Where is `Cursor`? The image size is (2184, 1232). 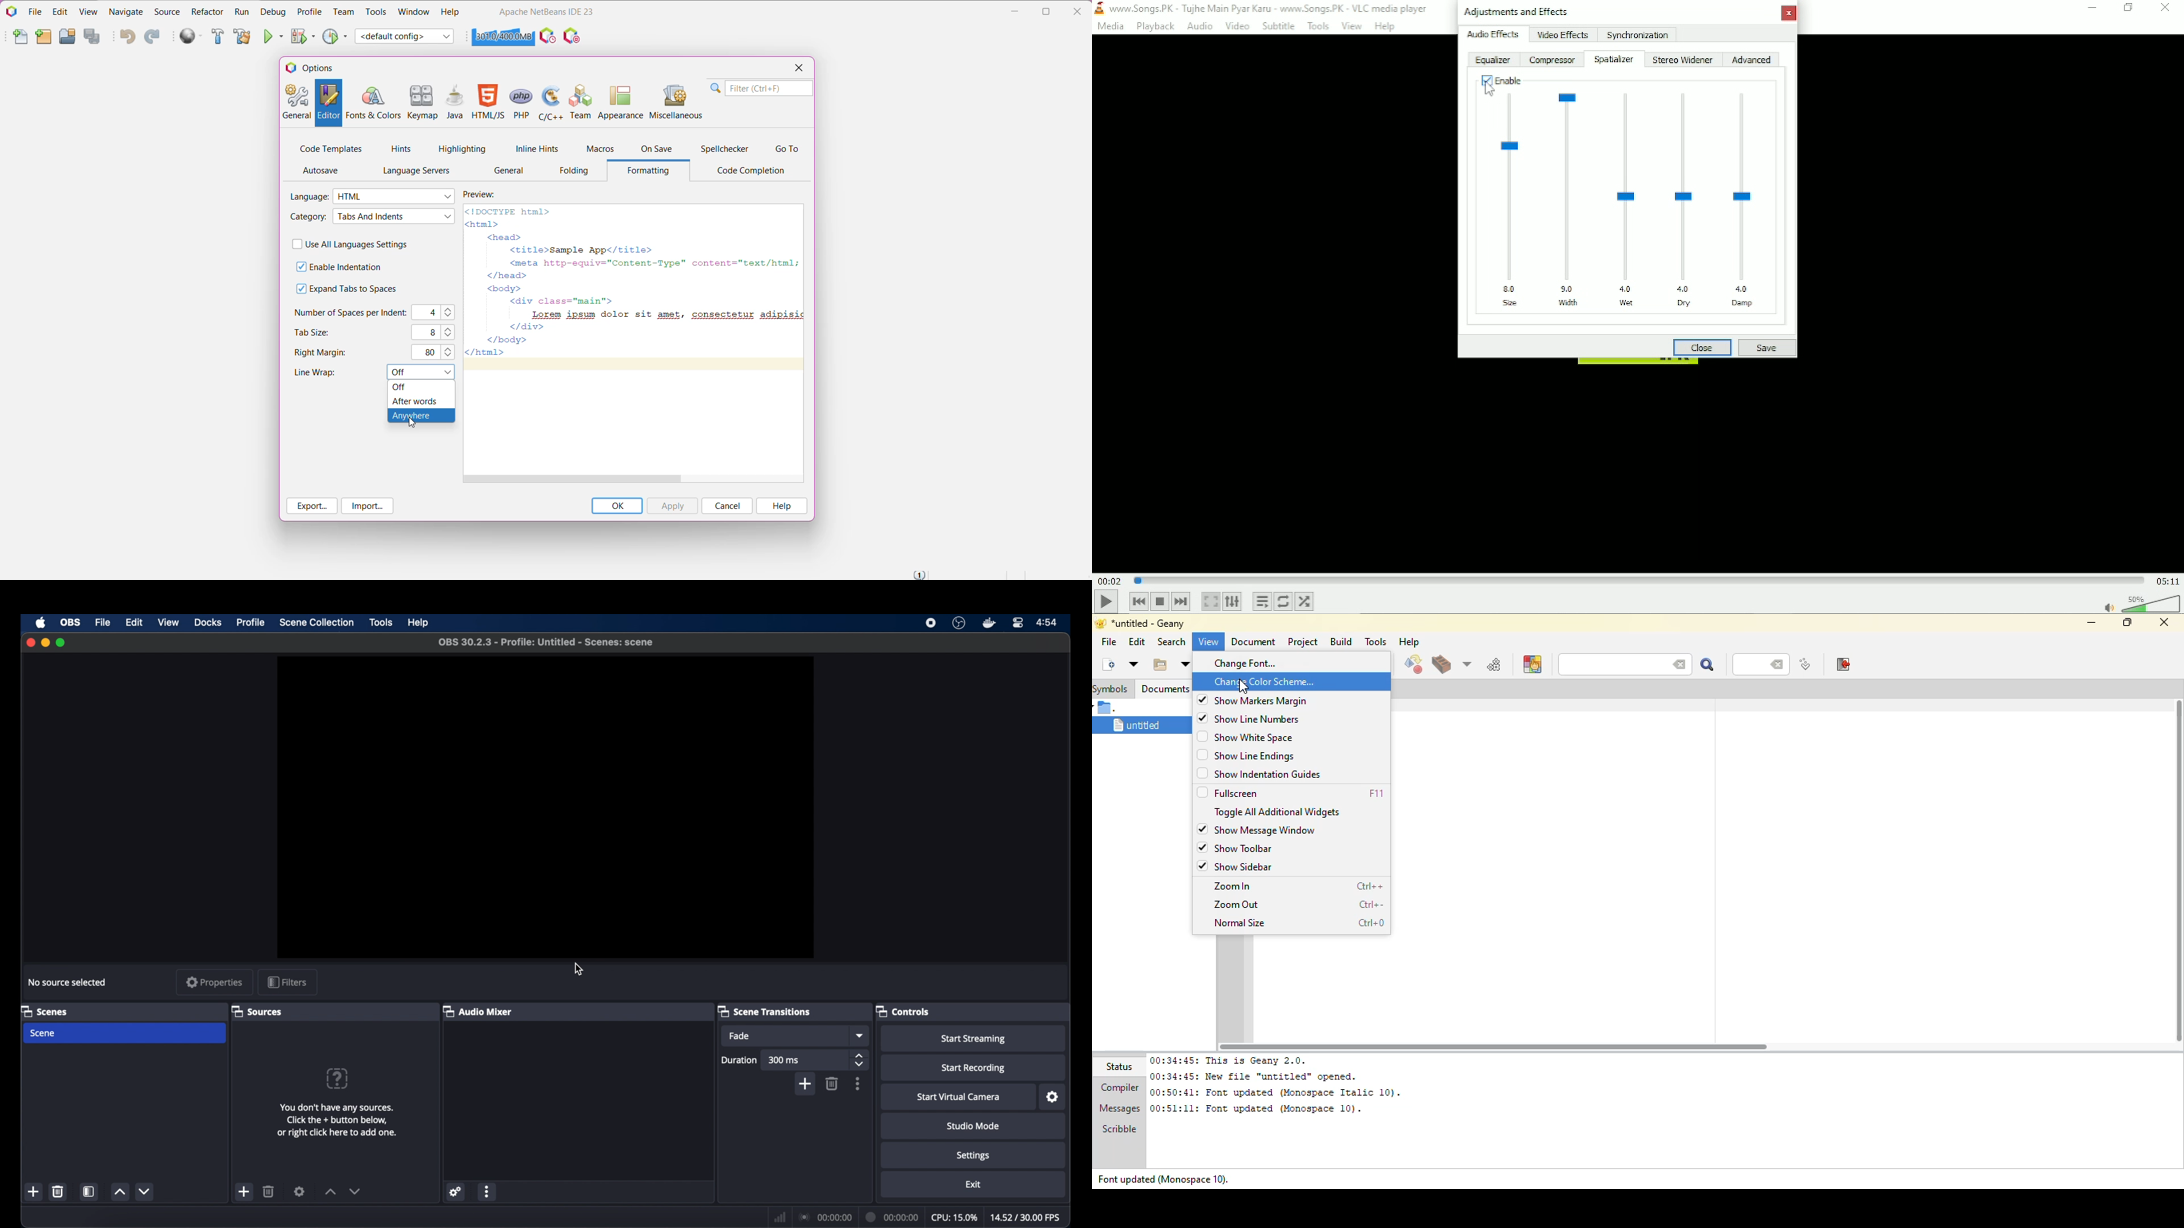
Cursor is located at coordinates (1489, 89).